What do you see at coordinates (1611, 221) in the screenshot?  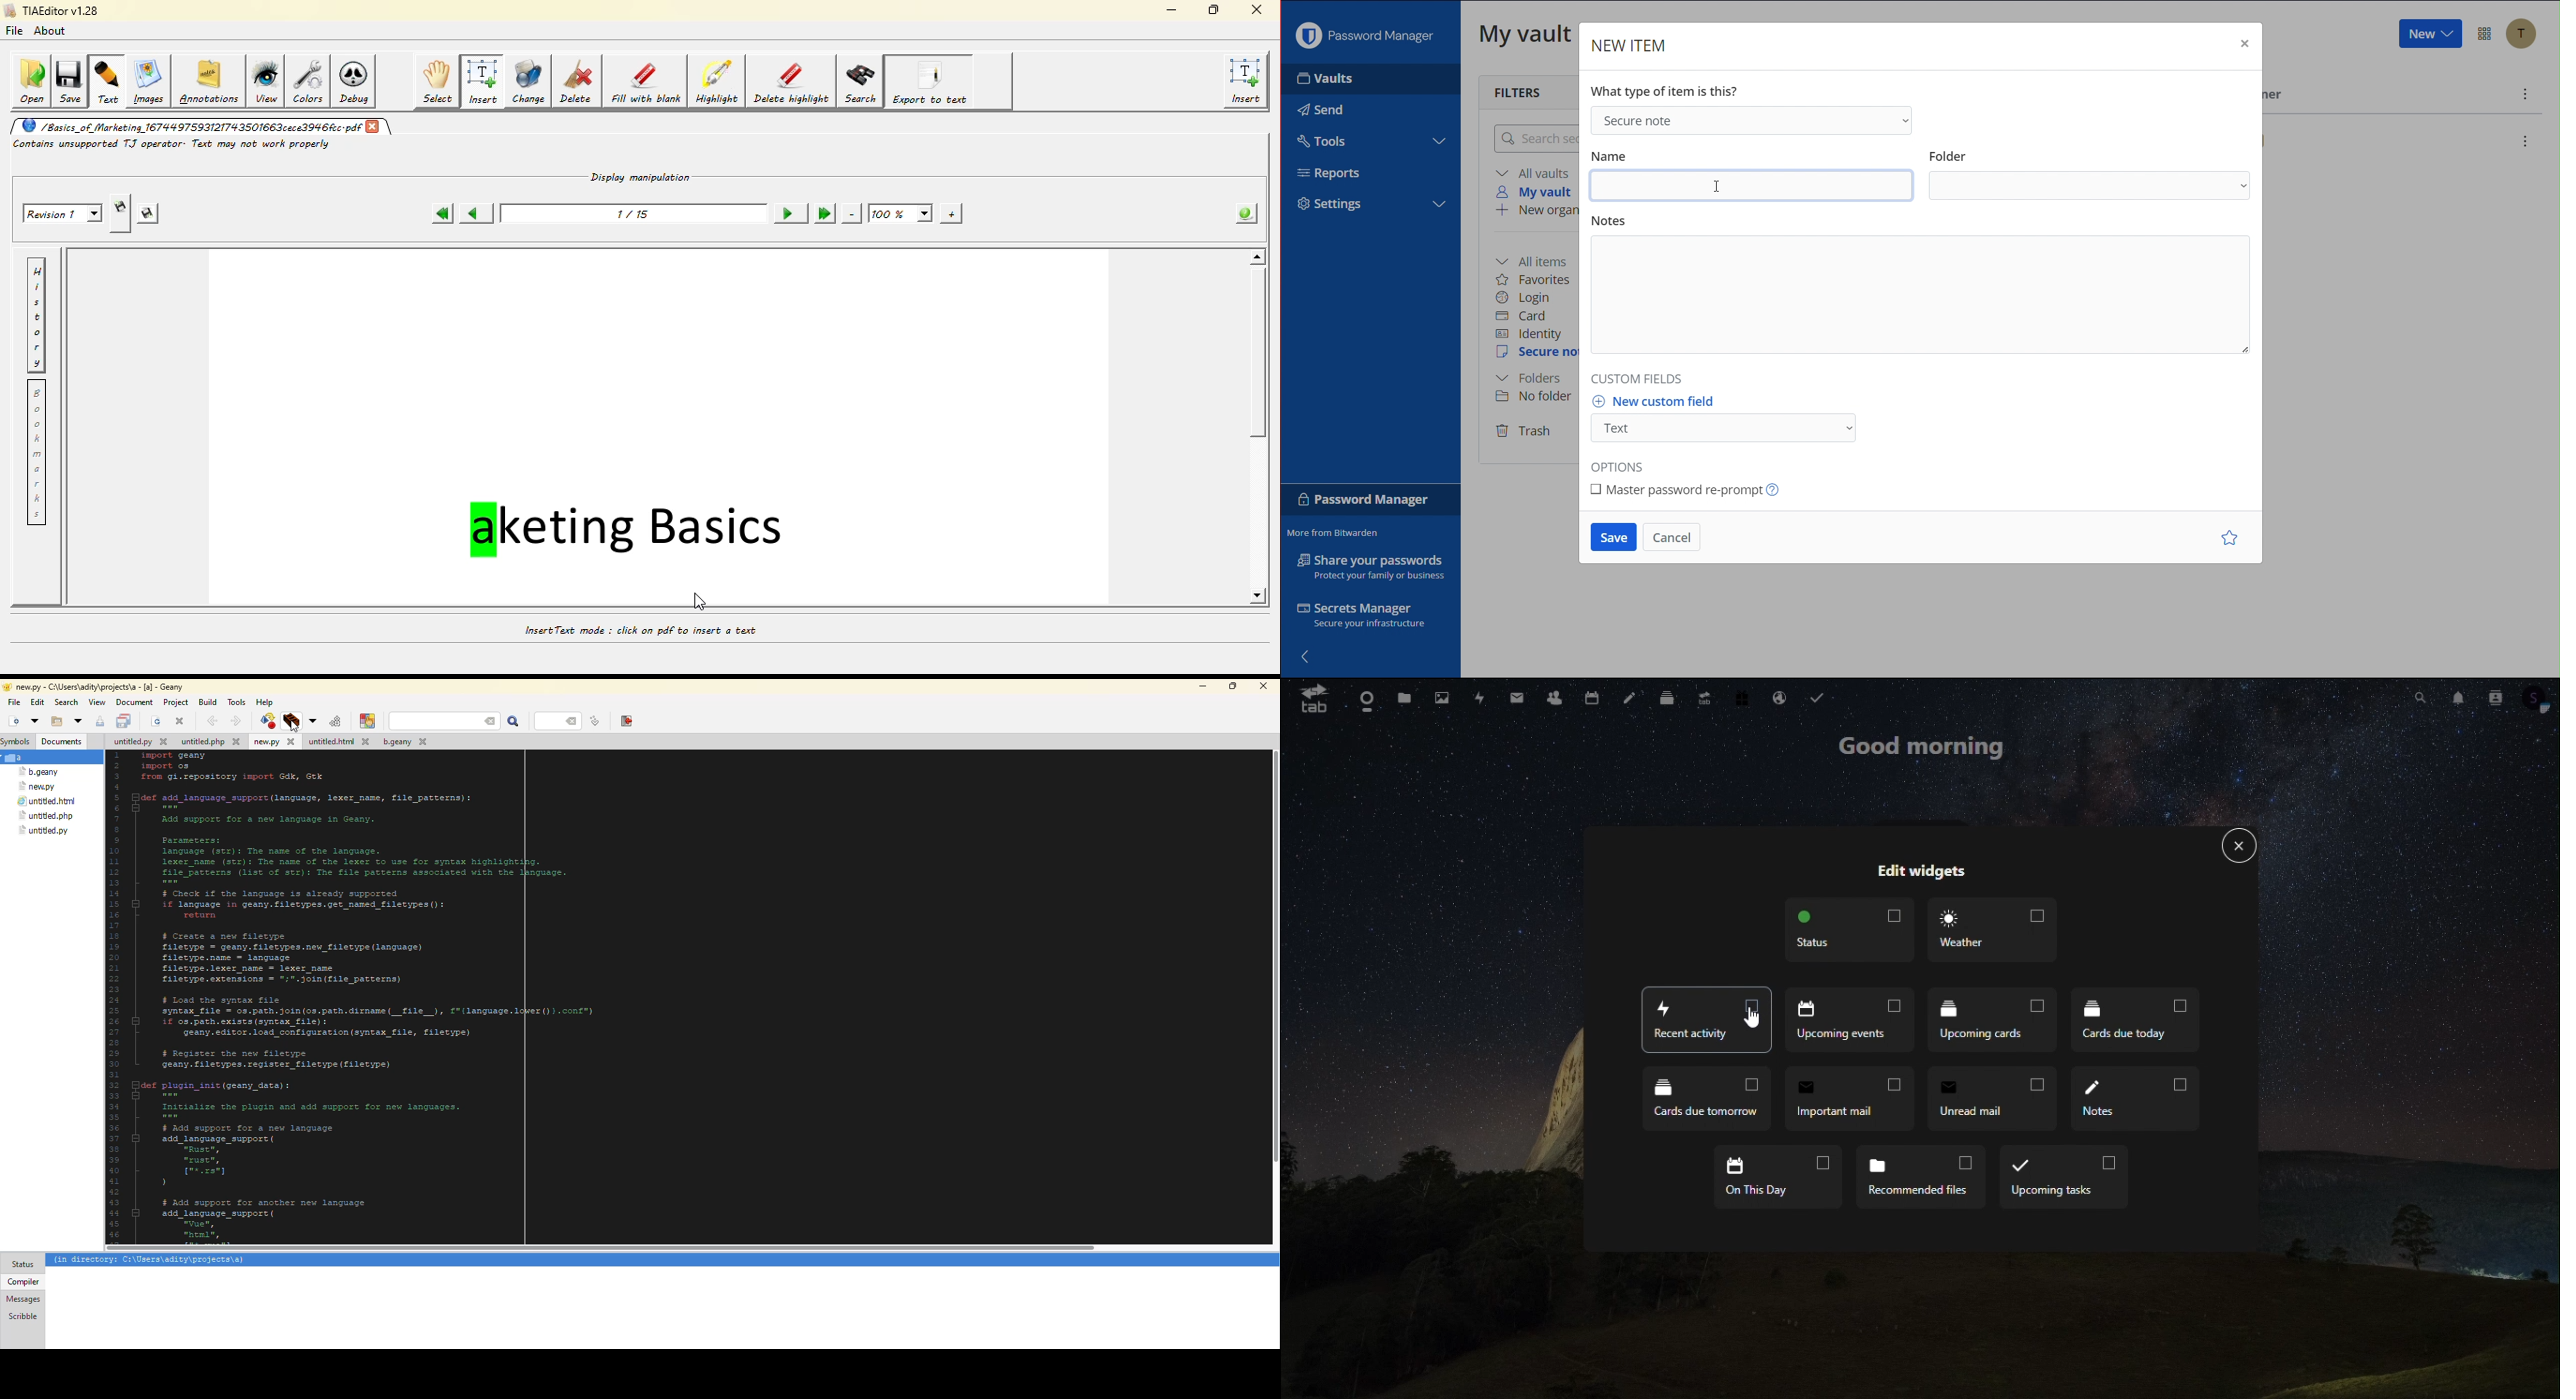 I see `Notes` at bounding box center [1611, 221].